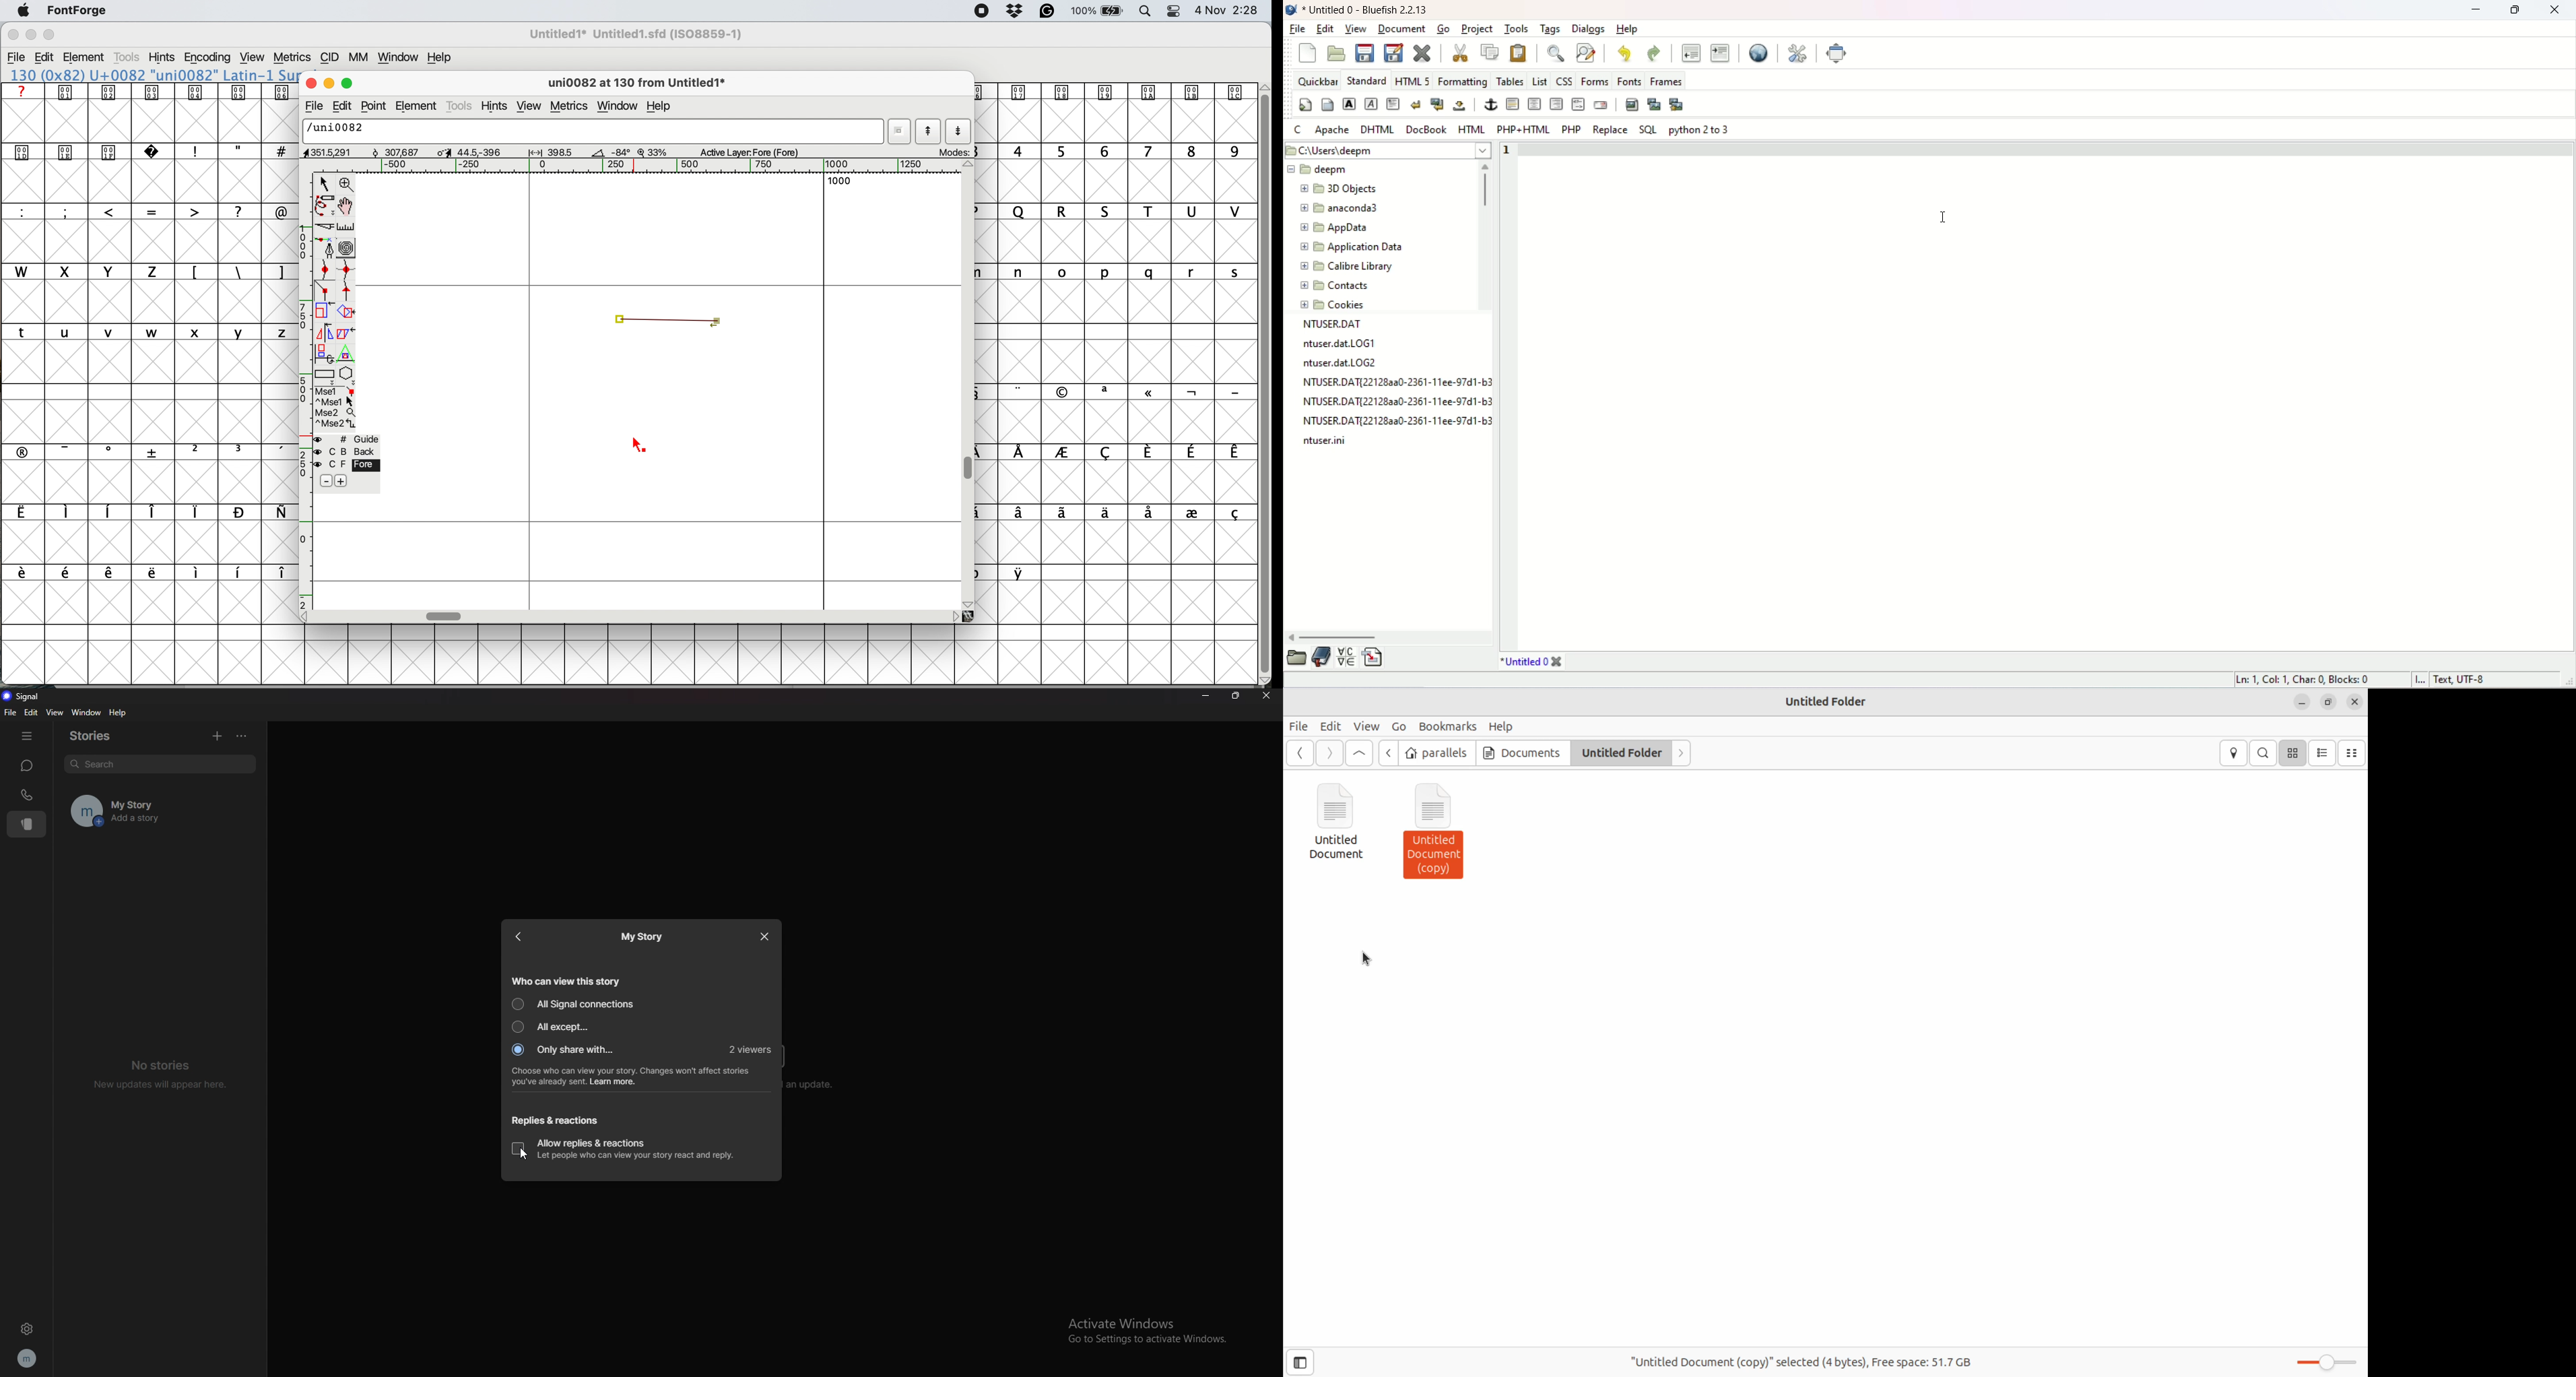 The image size is (2576, 1400). Describe the element at coordinates (99, 735) in the screenshot. I see `stories` at that location.